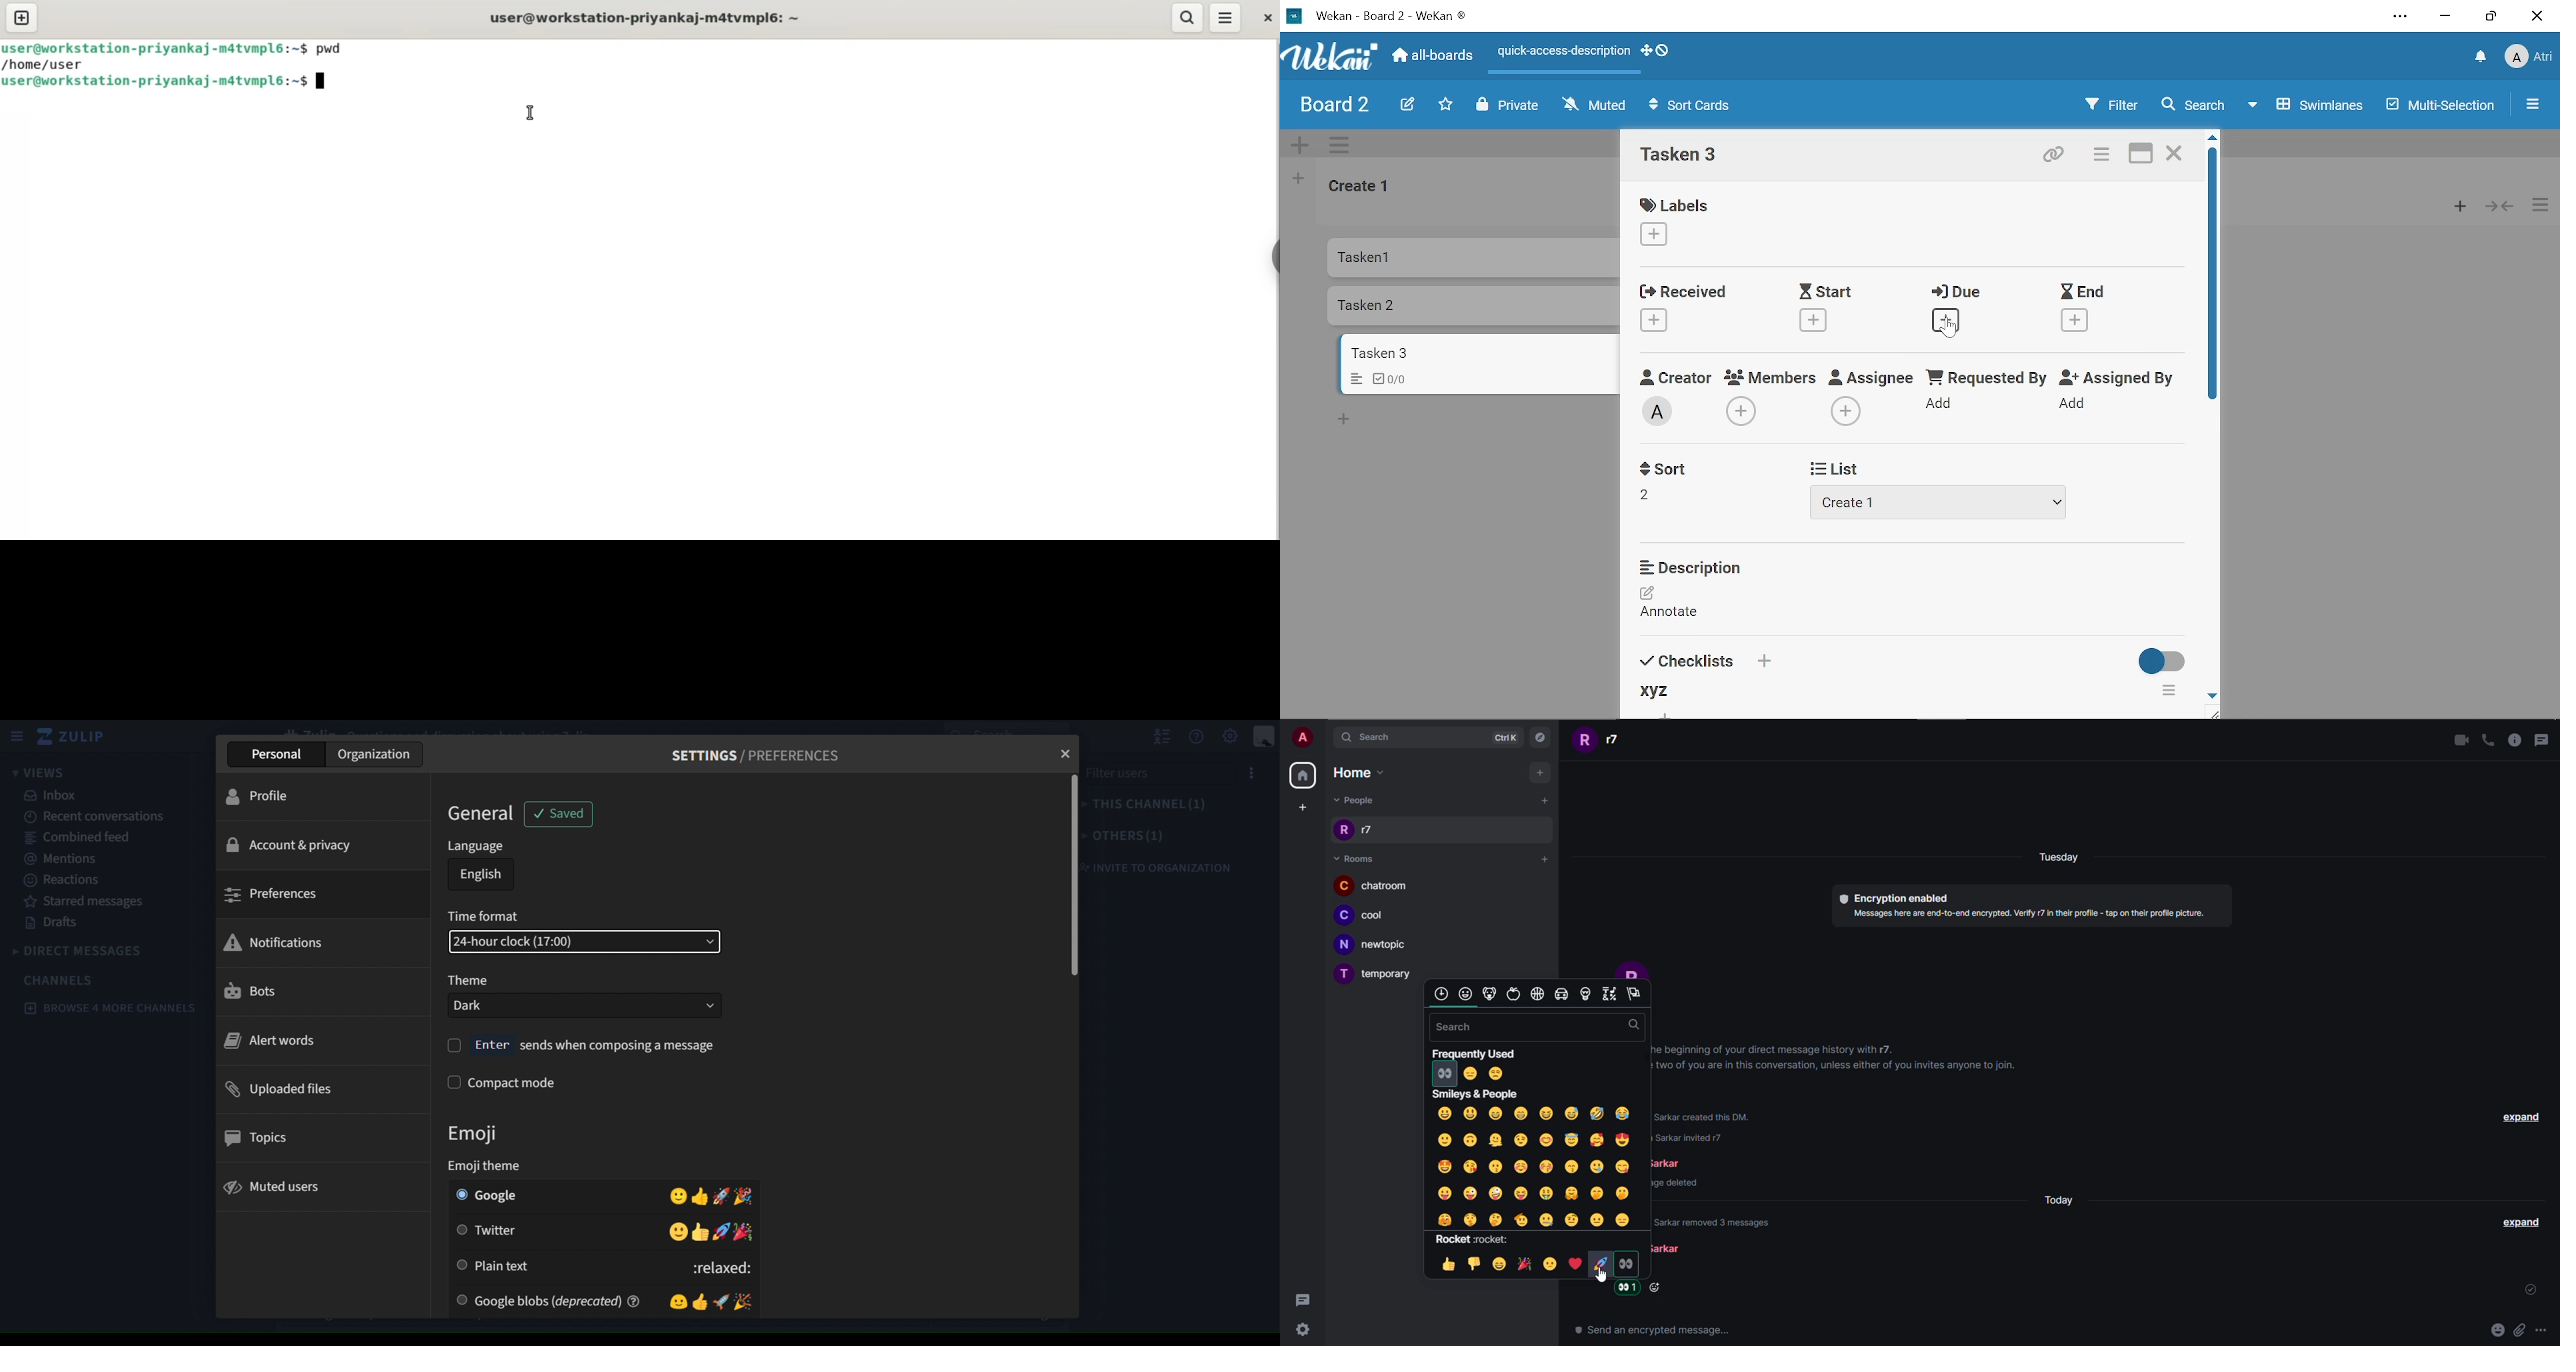 The image size is (2576, 1372). What do you see at coordinates (1543, 773) in the screenshot?
I see `add` at bounding box center [1543, 773].